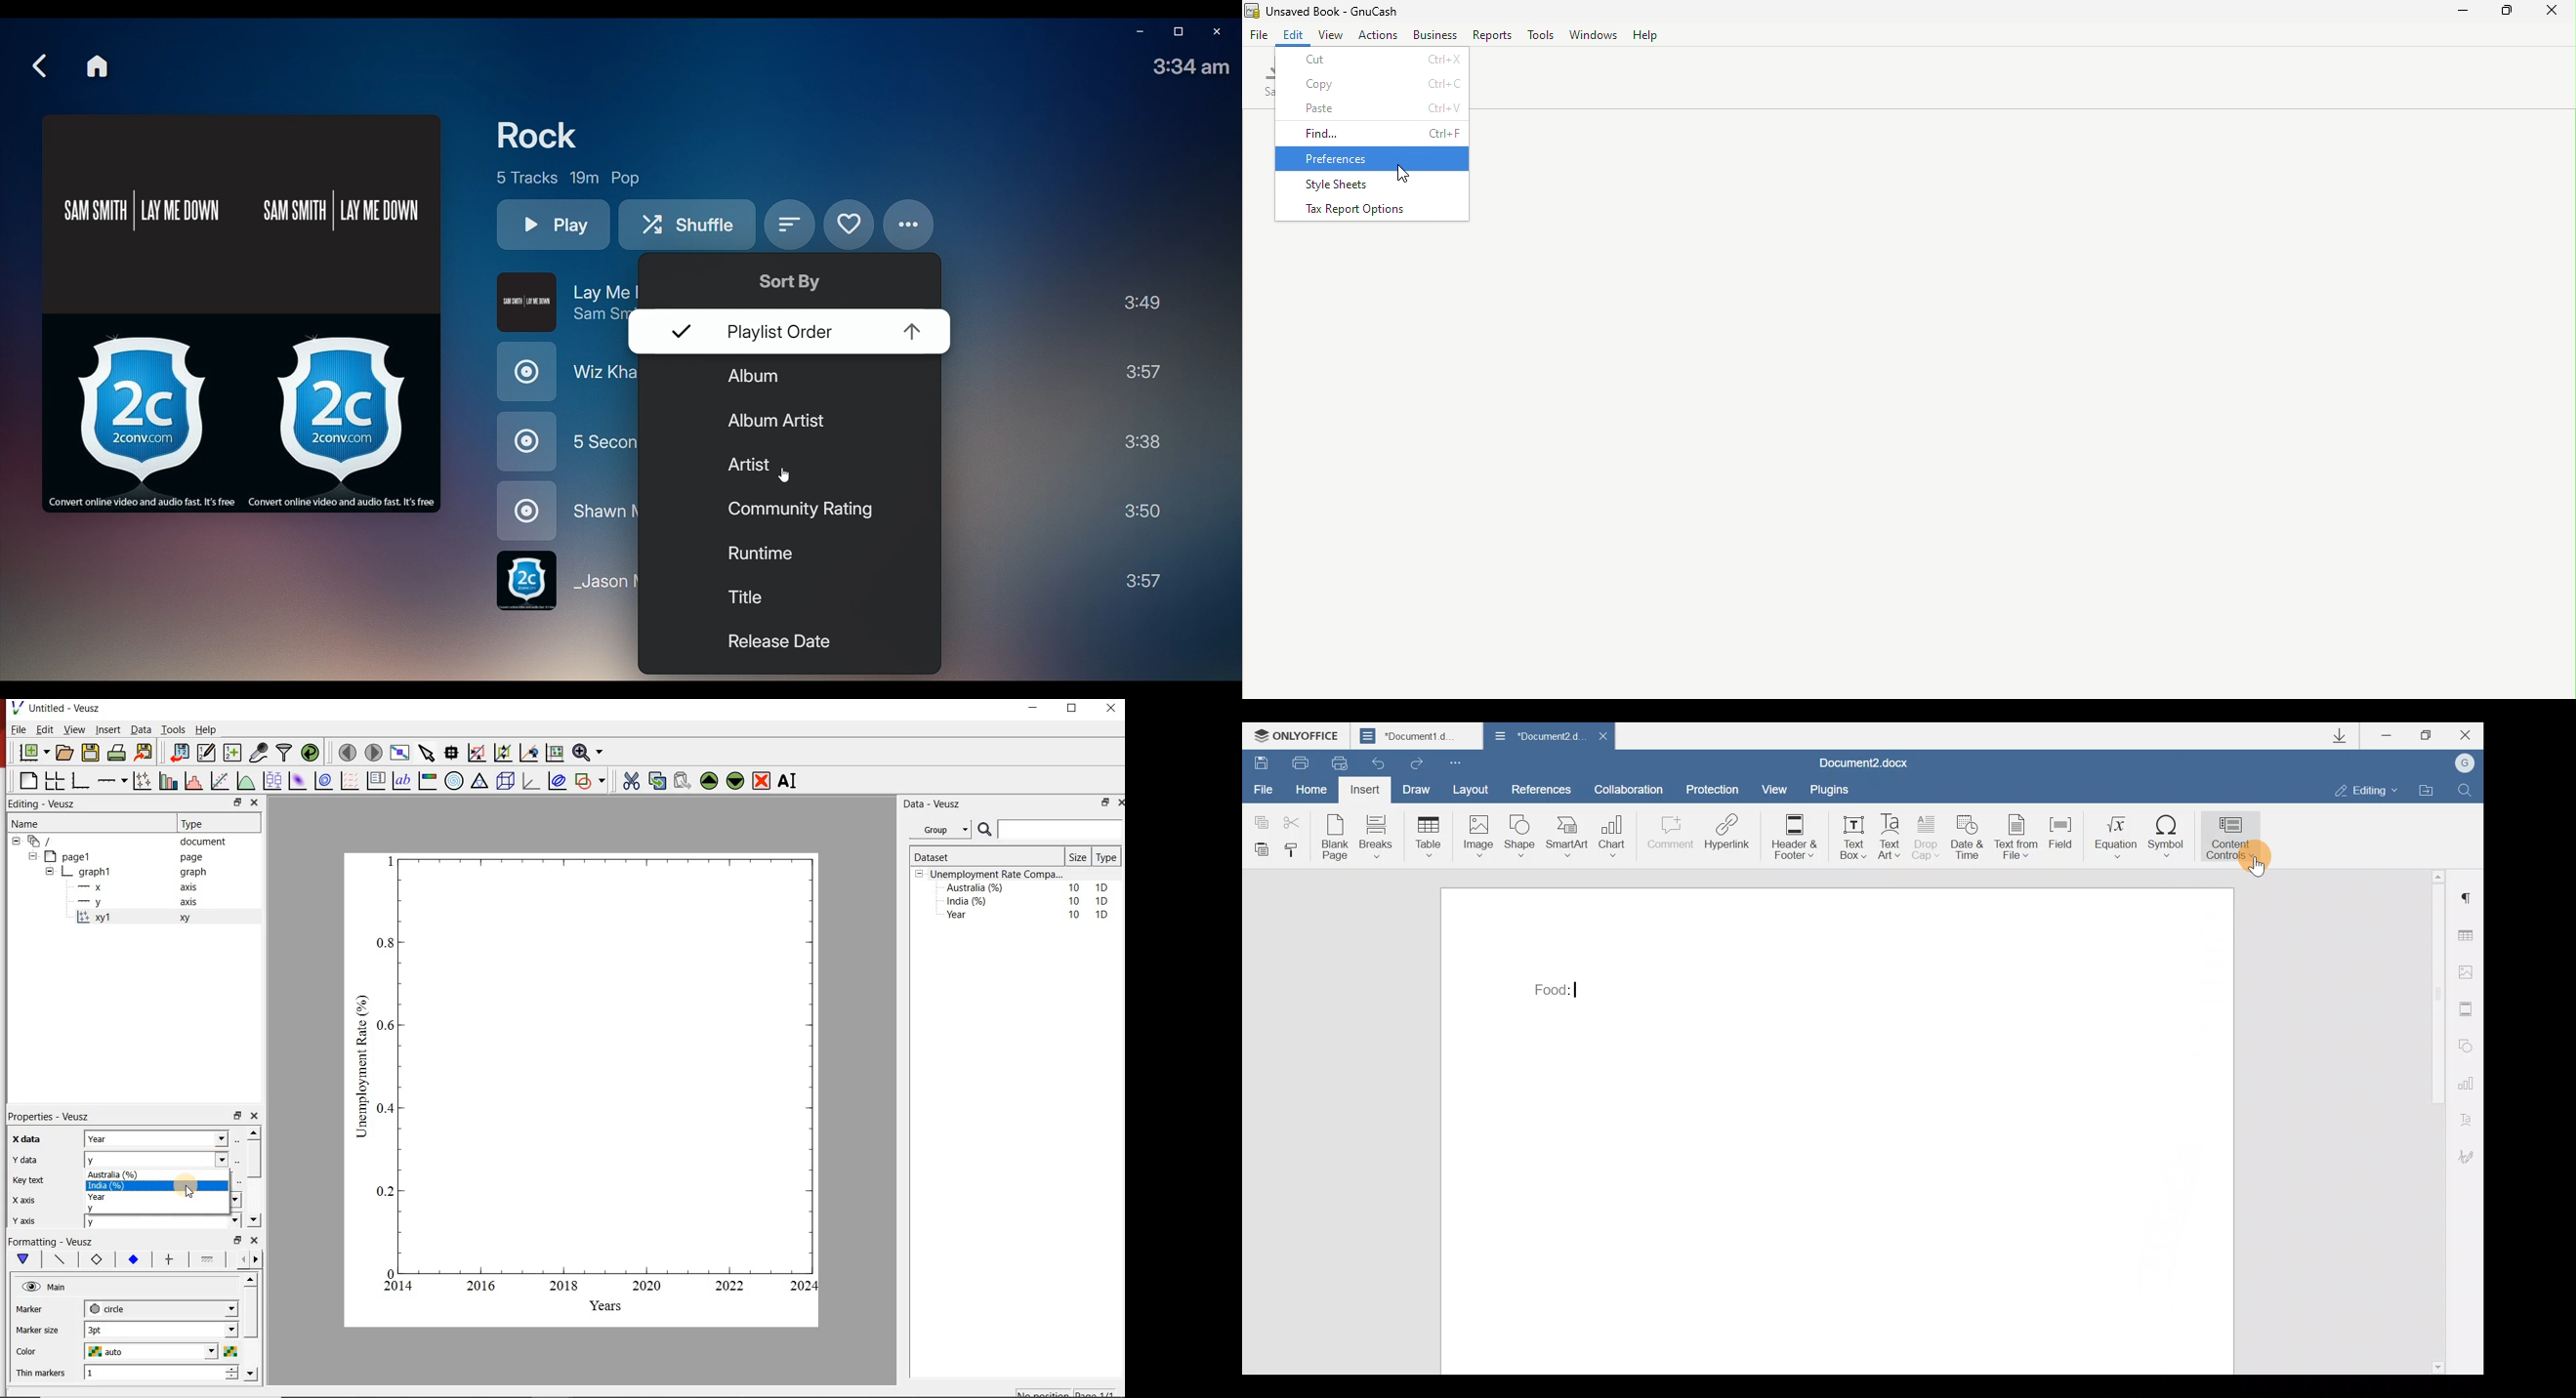 The height and width of the screenshot is (1400, 2576). I want to click on close, so click(255, 1240).